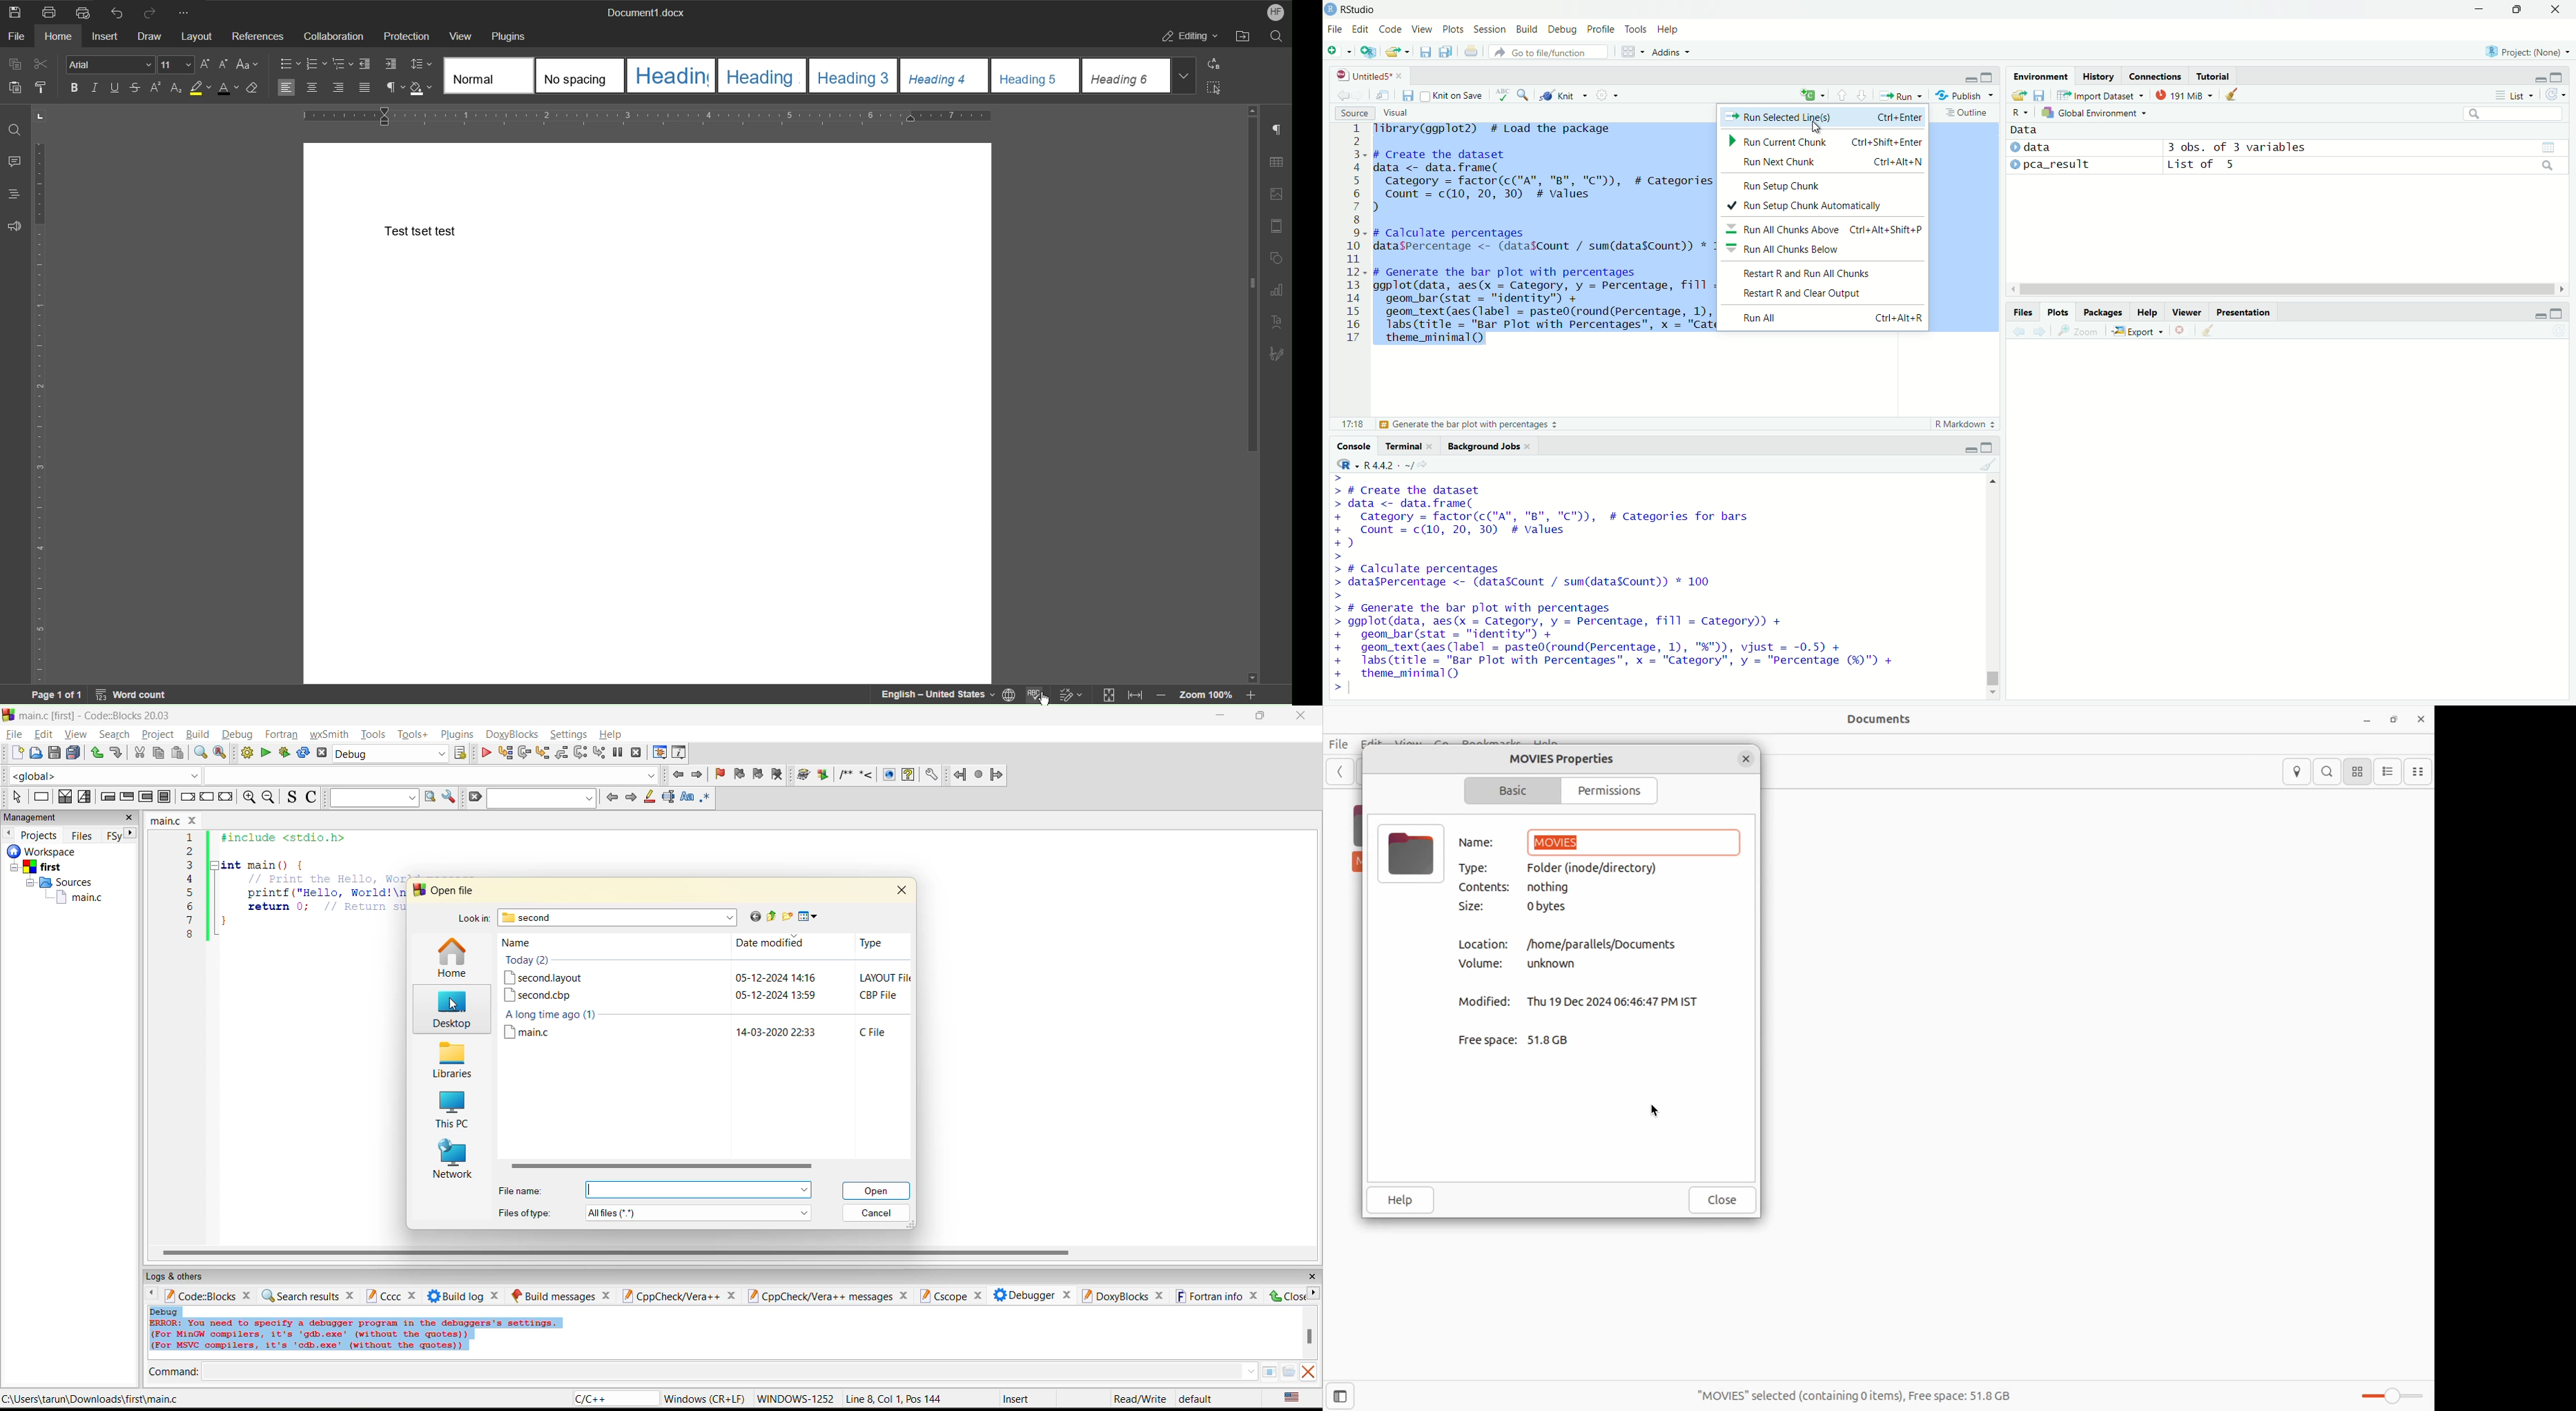  Describe the element at coordinates (165, 797) in the screenshot. I see `block instruction` at that location.